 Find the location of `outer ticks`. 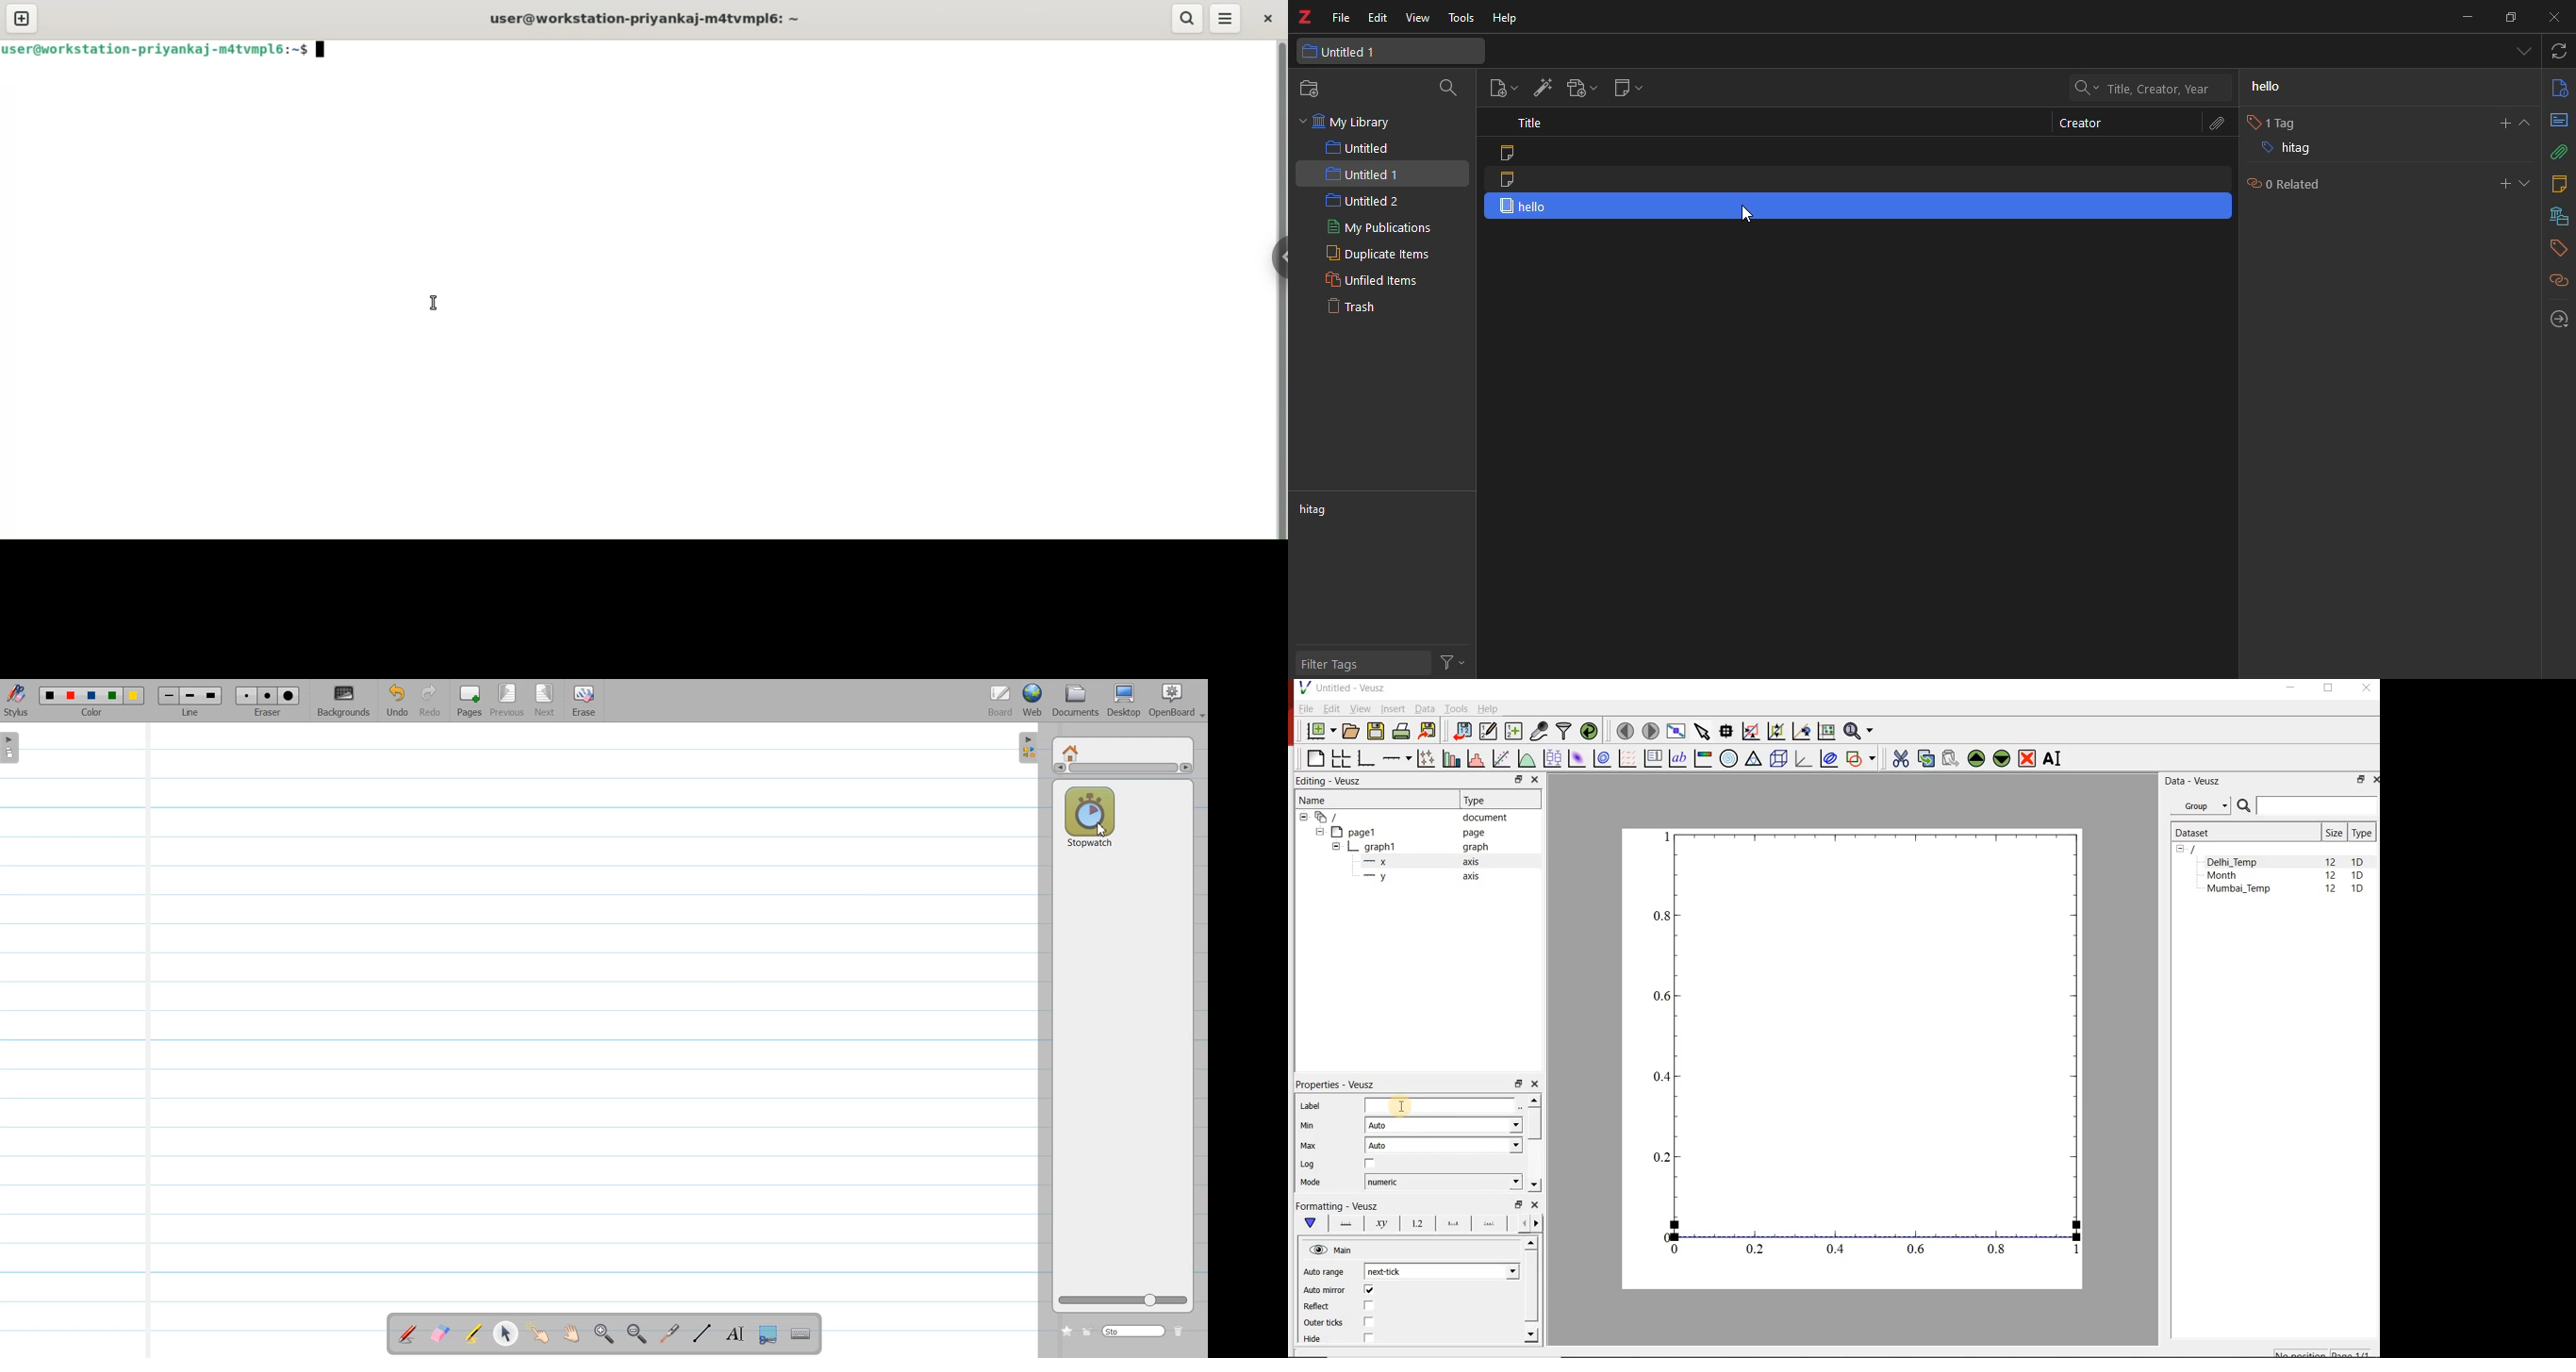

outer ticks is located at coordinates (1324, 1324).